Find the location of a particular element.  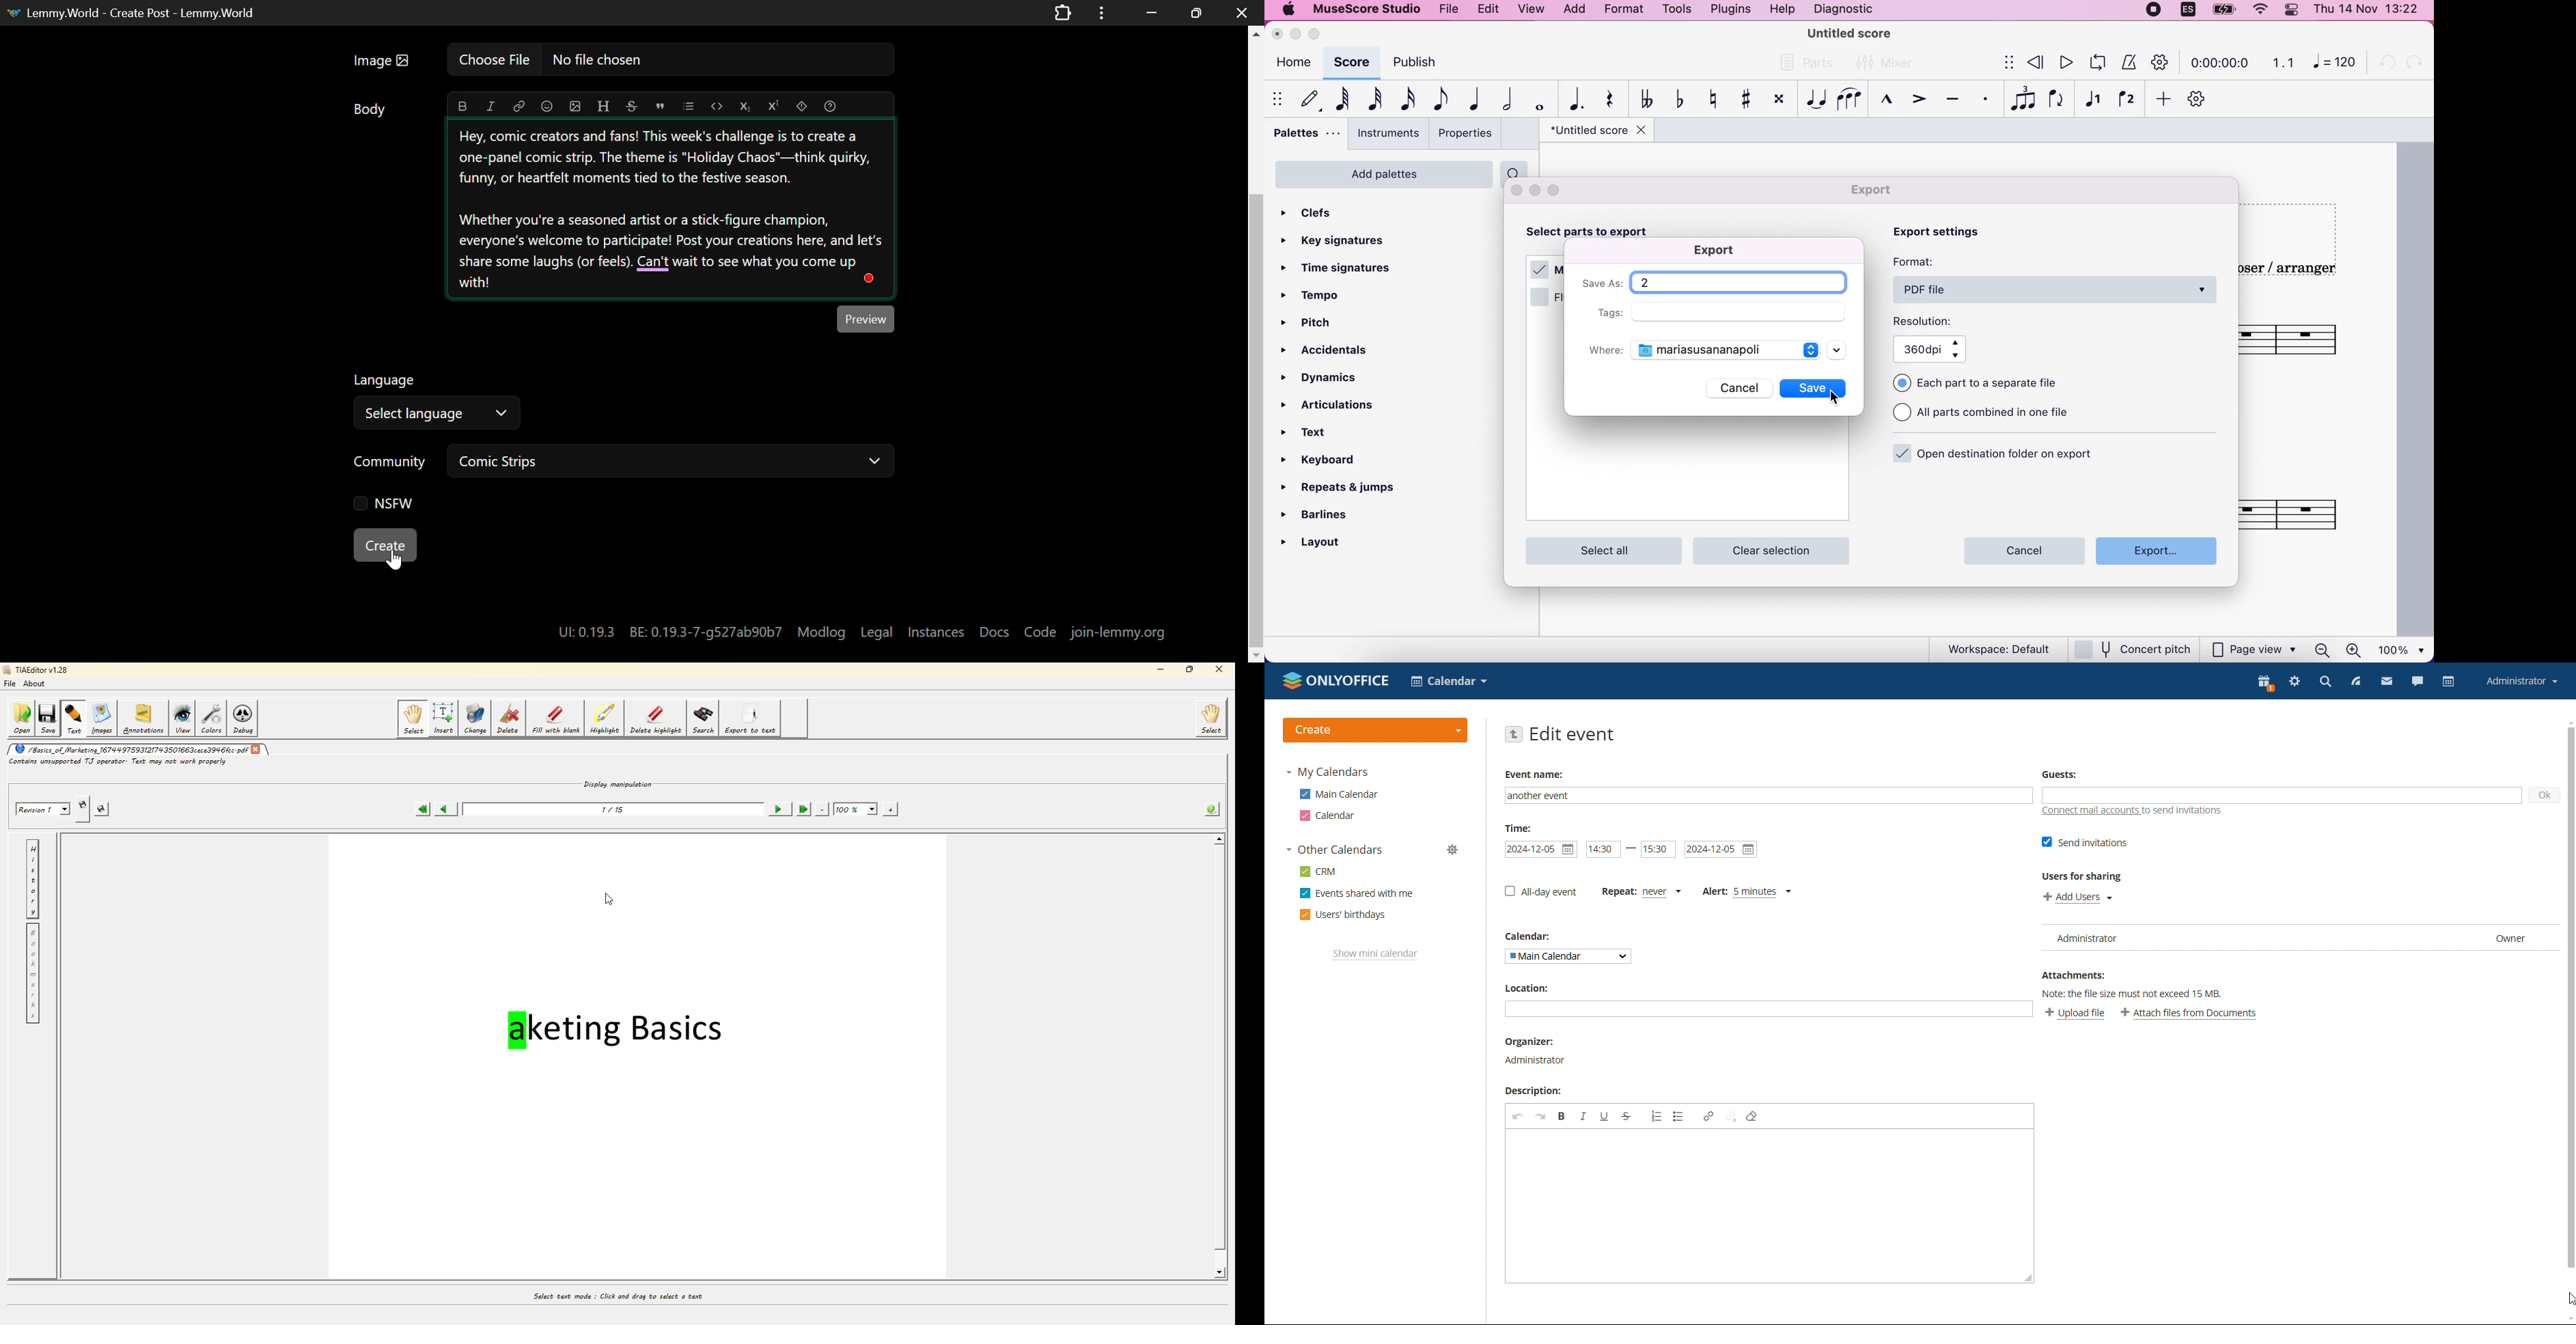

cancel is located at coordinates (1738, 388).